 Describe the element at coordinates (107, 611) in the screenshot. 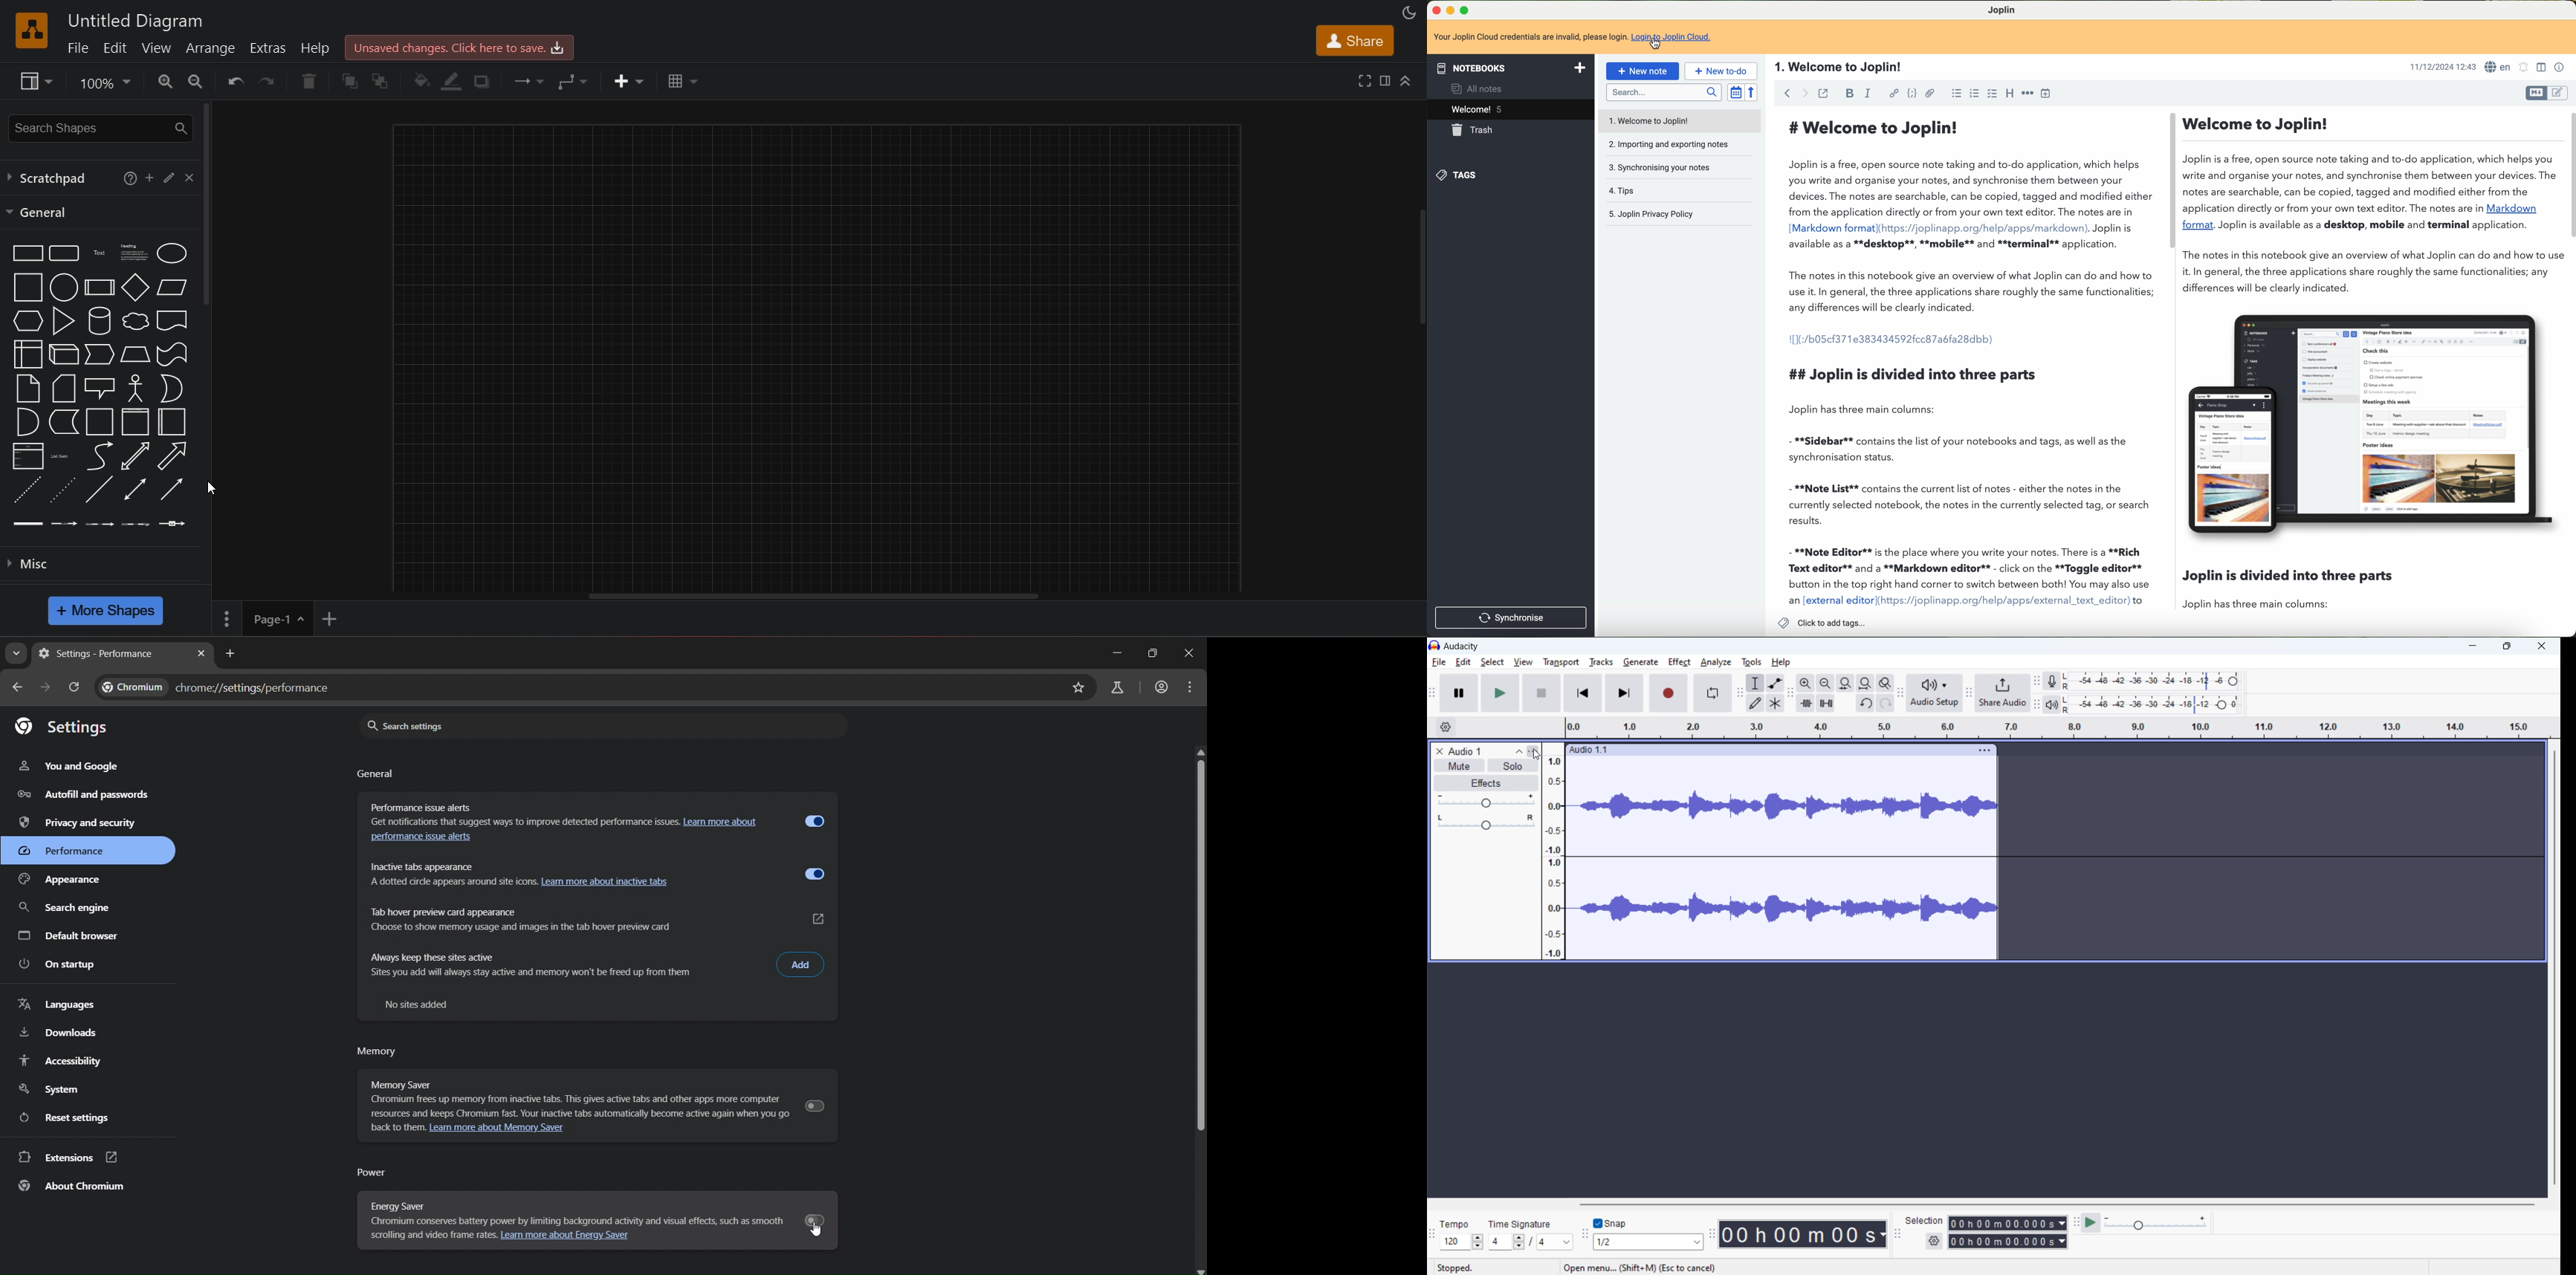

I see `more shapes` at that location.